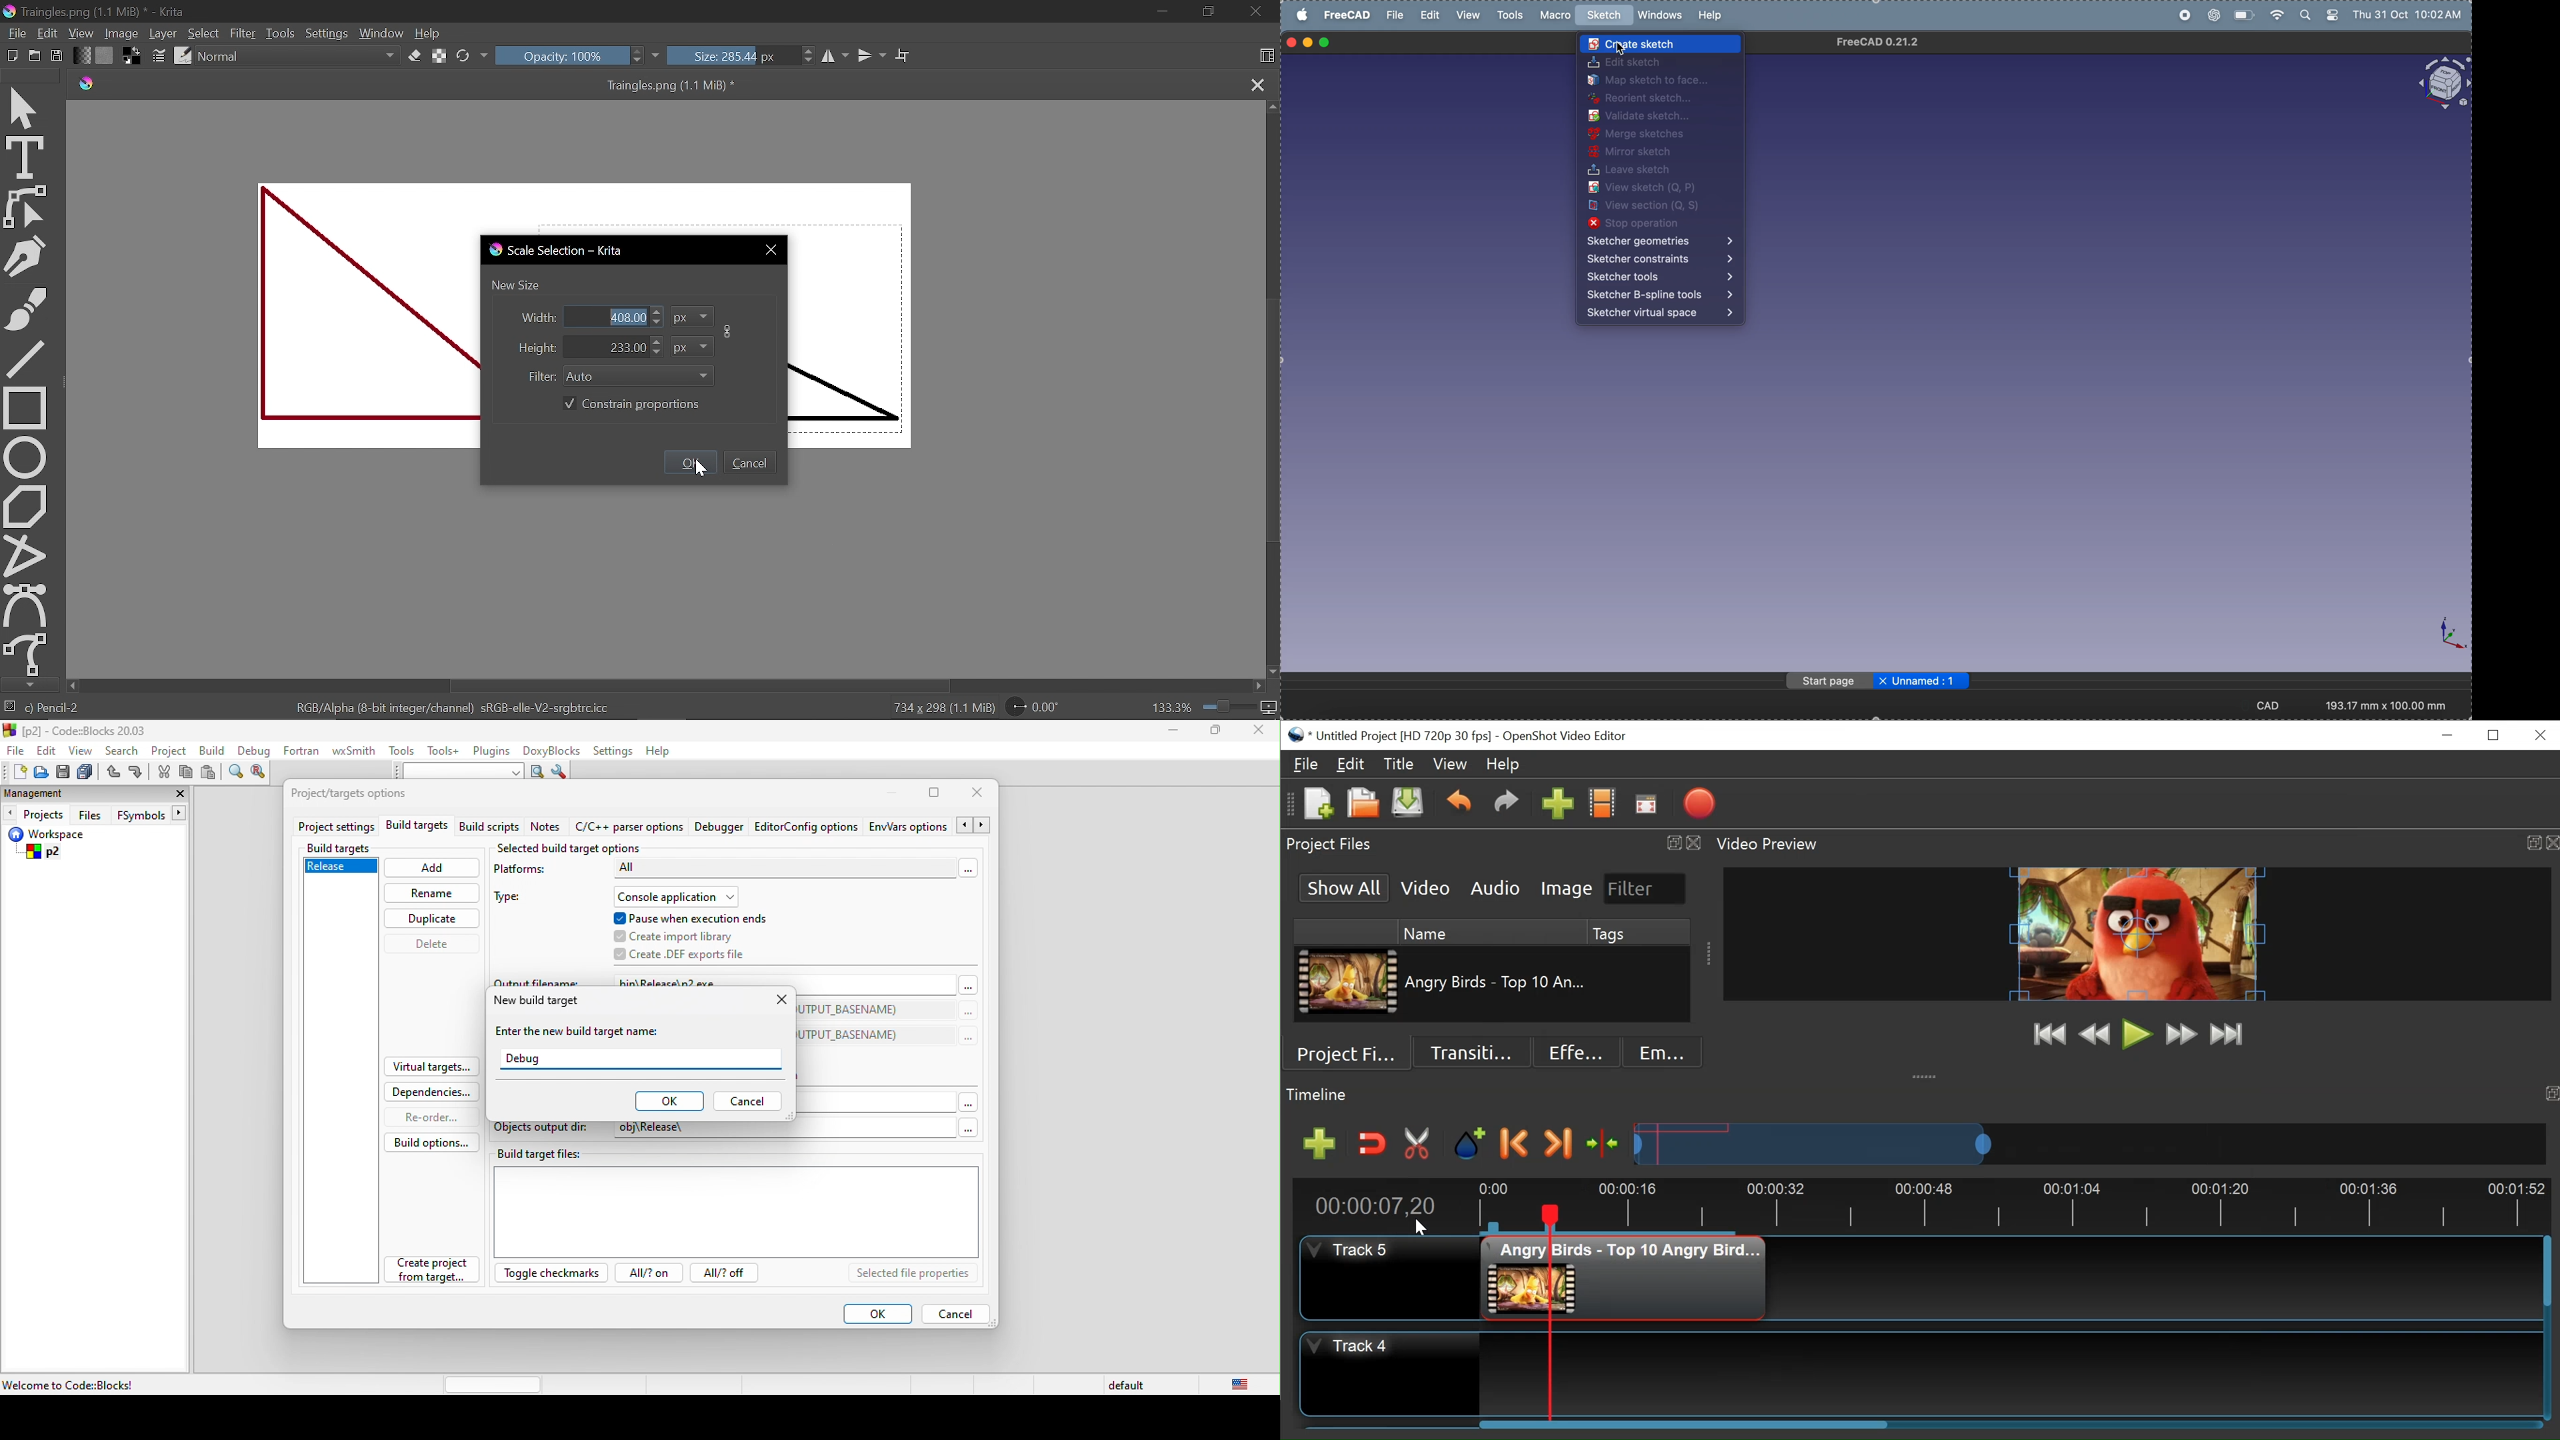 This screenshot has height=1456, width=2576. Describe the element at coordinates (2321, 15) in the screenshot. I see `apple widgets` at that location.